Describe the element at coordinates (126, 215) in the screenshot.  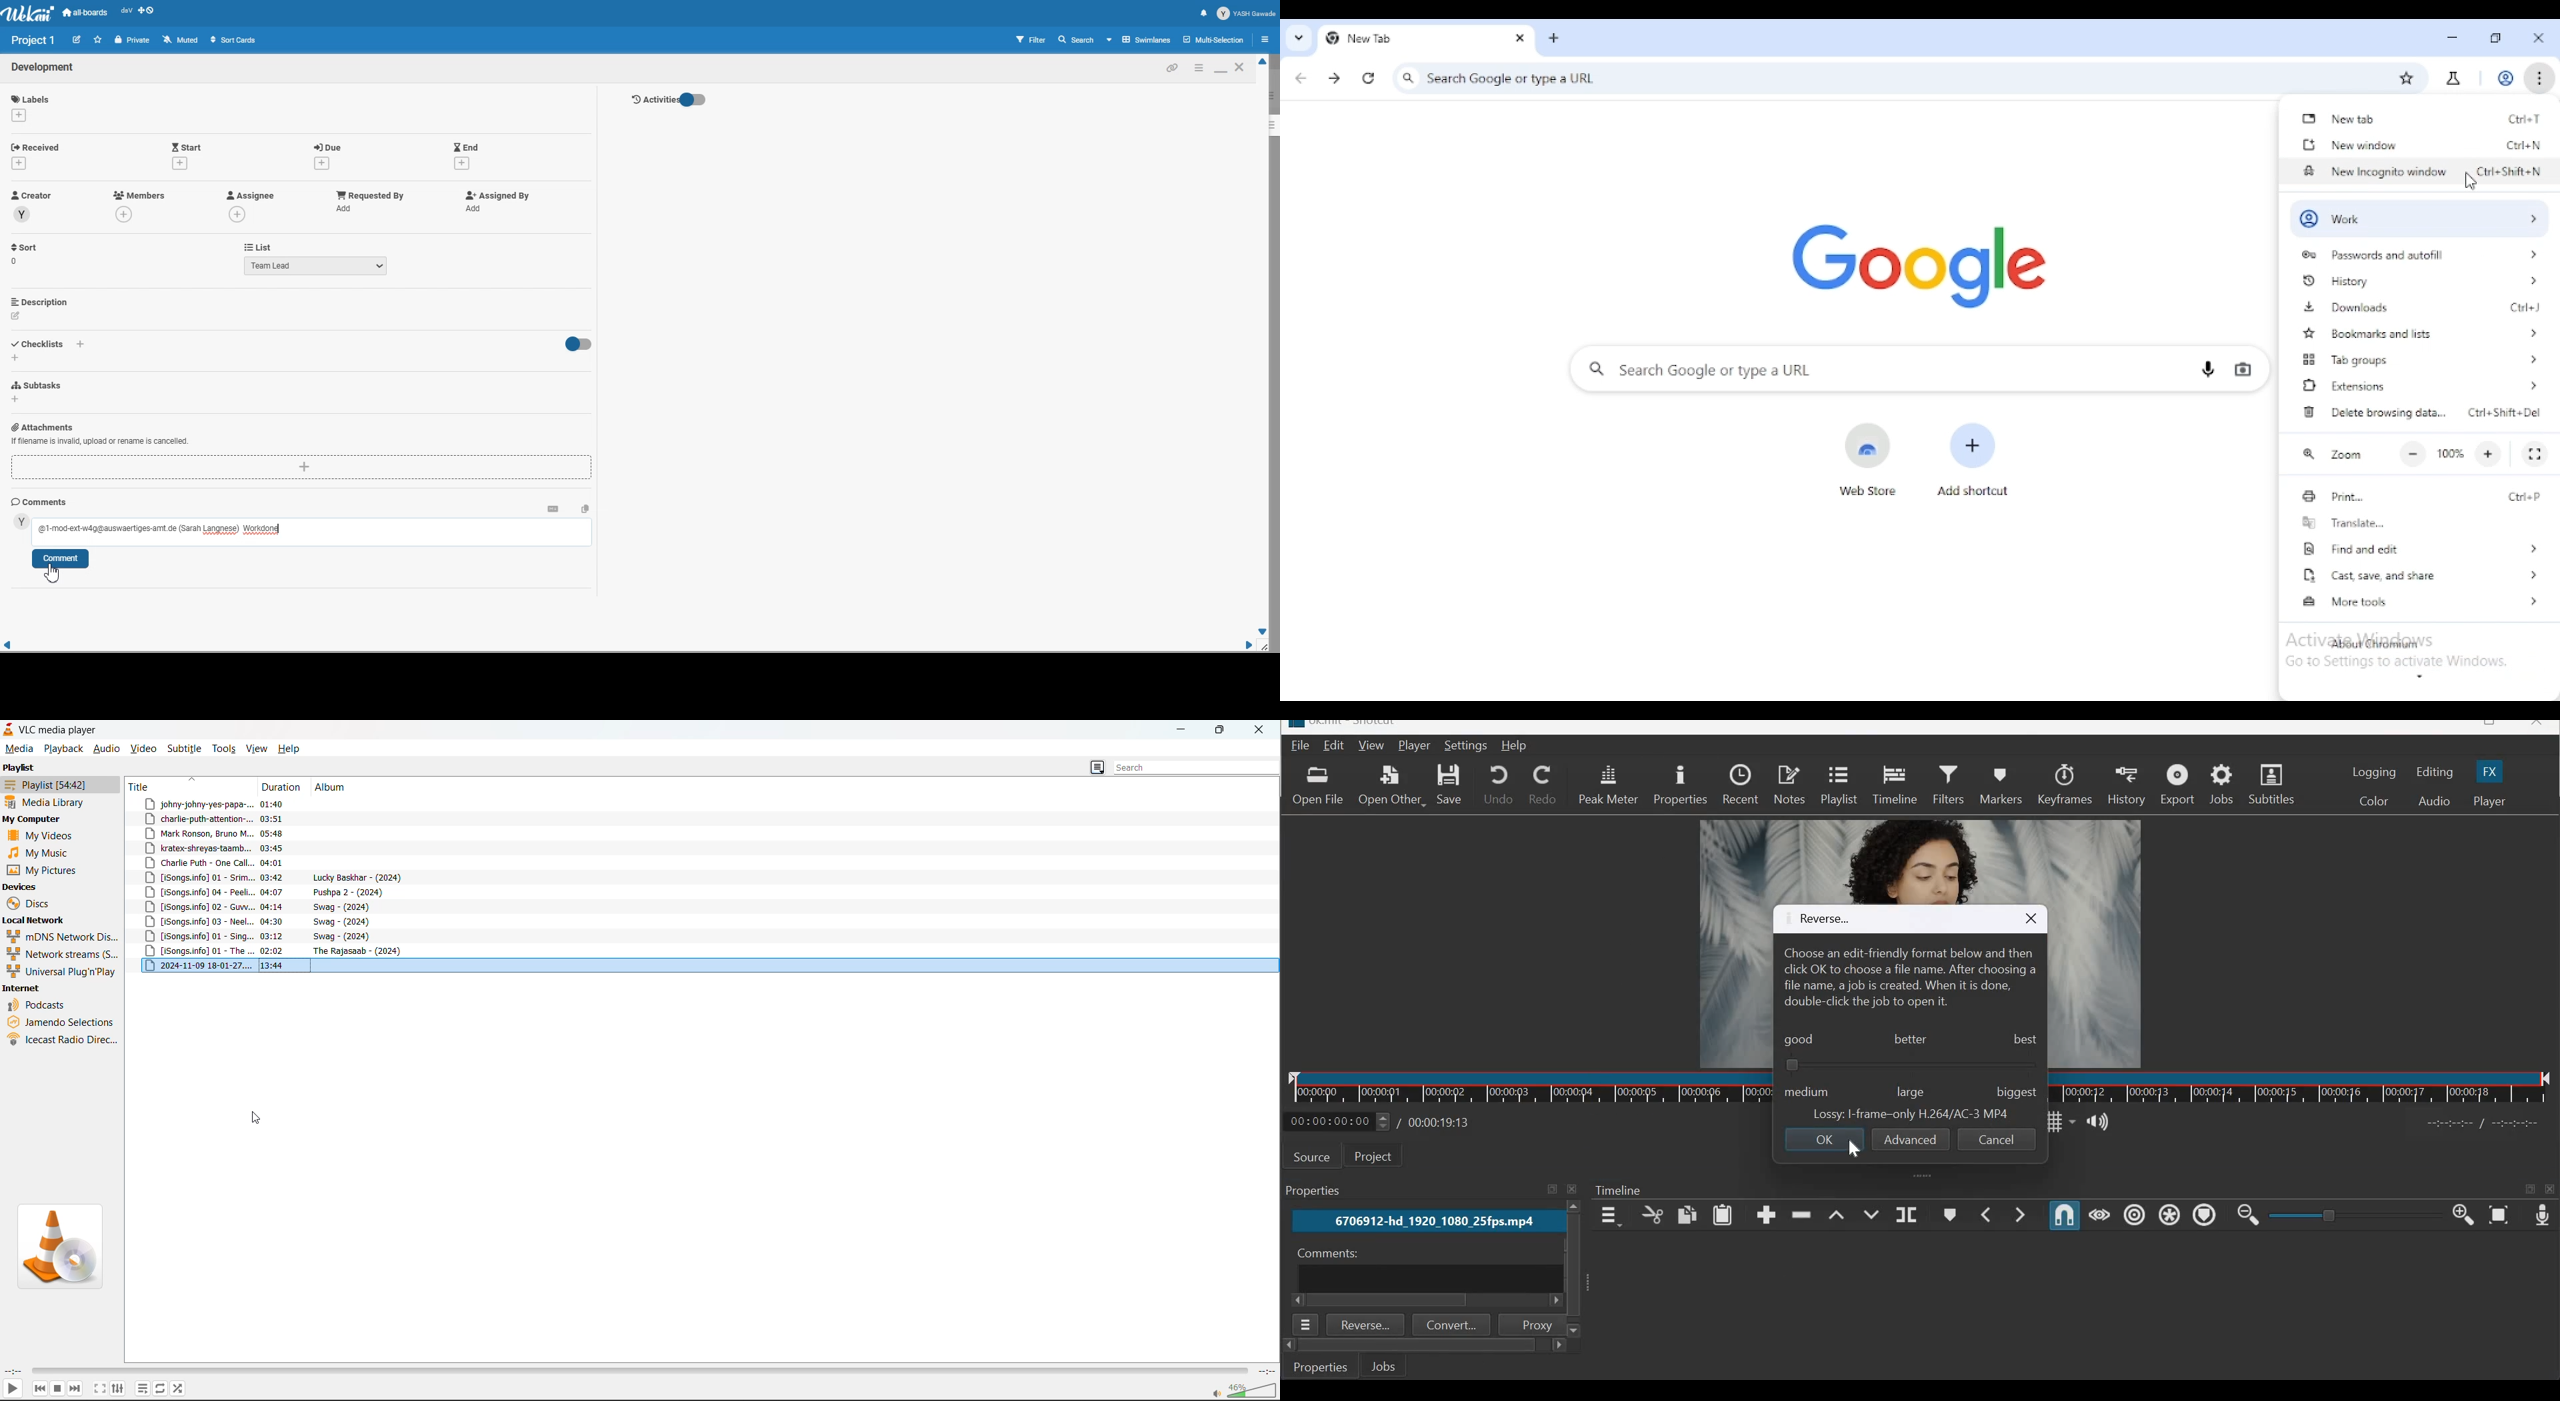
I see `add` at that location.